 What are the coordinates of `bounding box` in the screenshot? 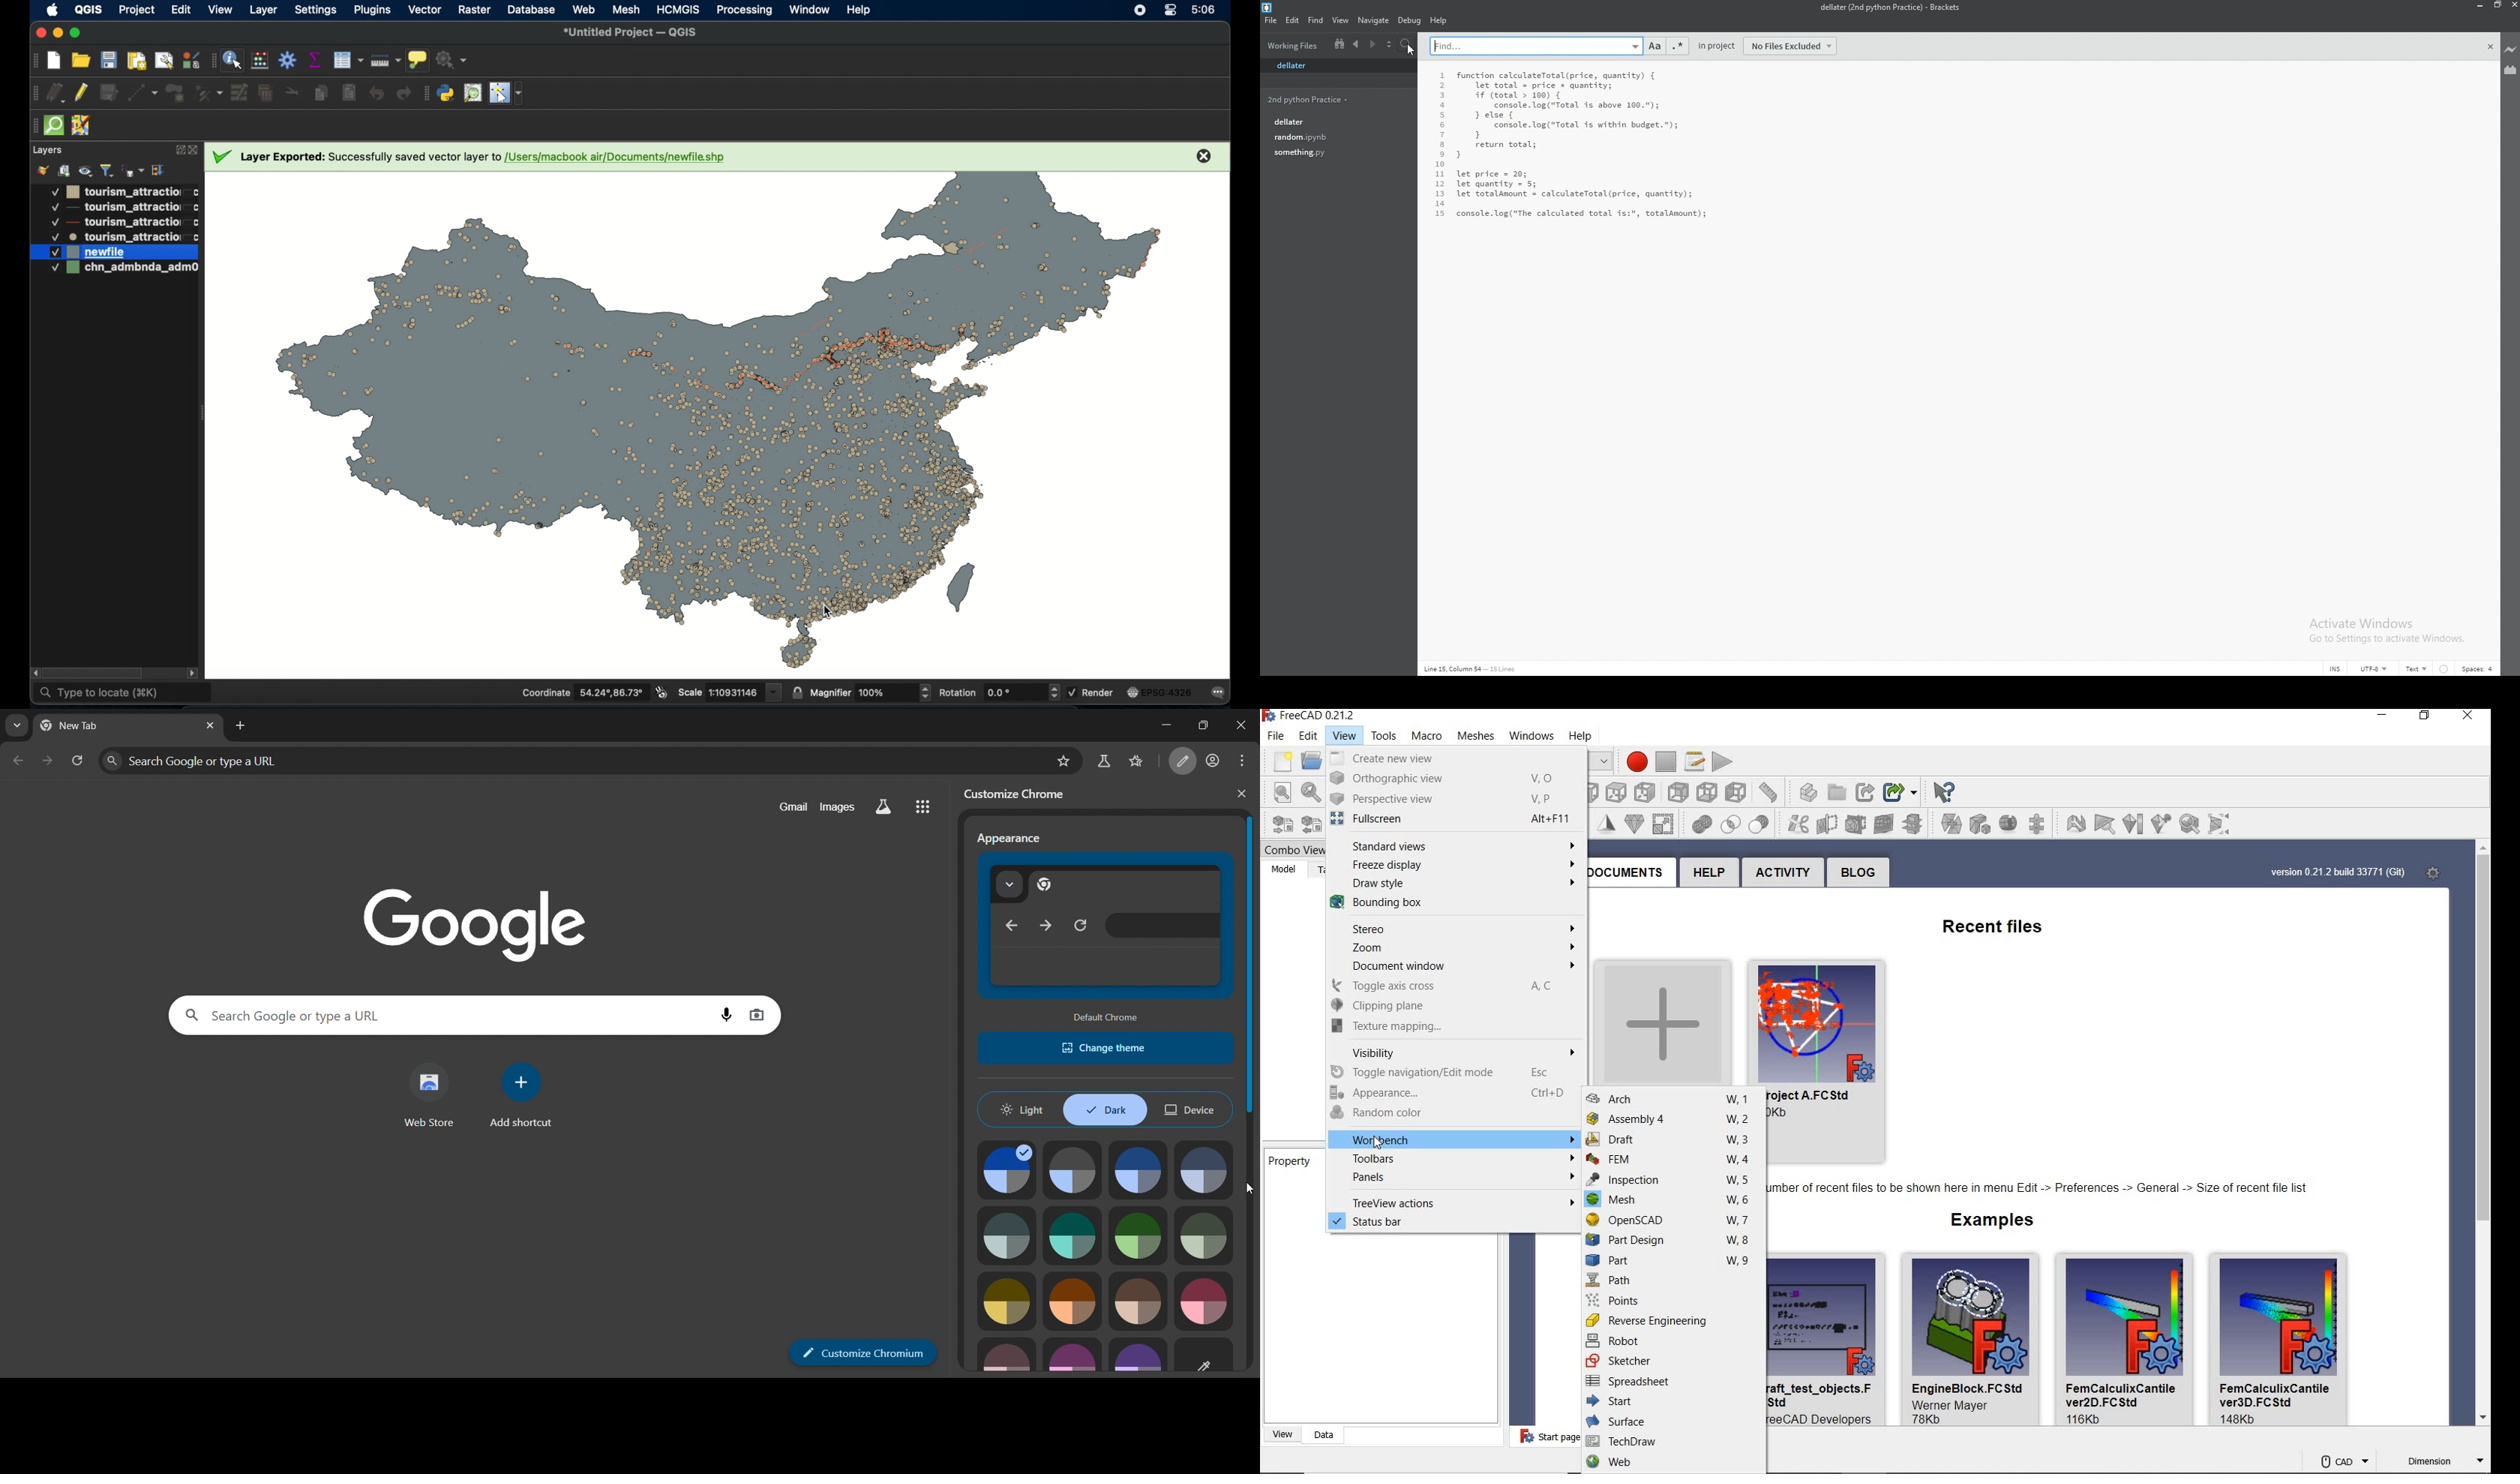 It's located at (1448, 905).